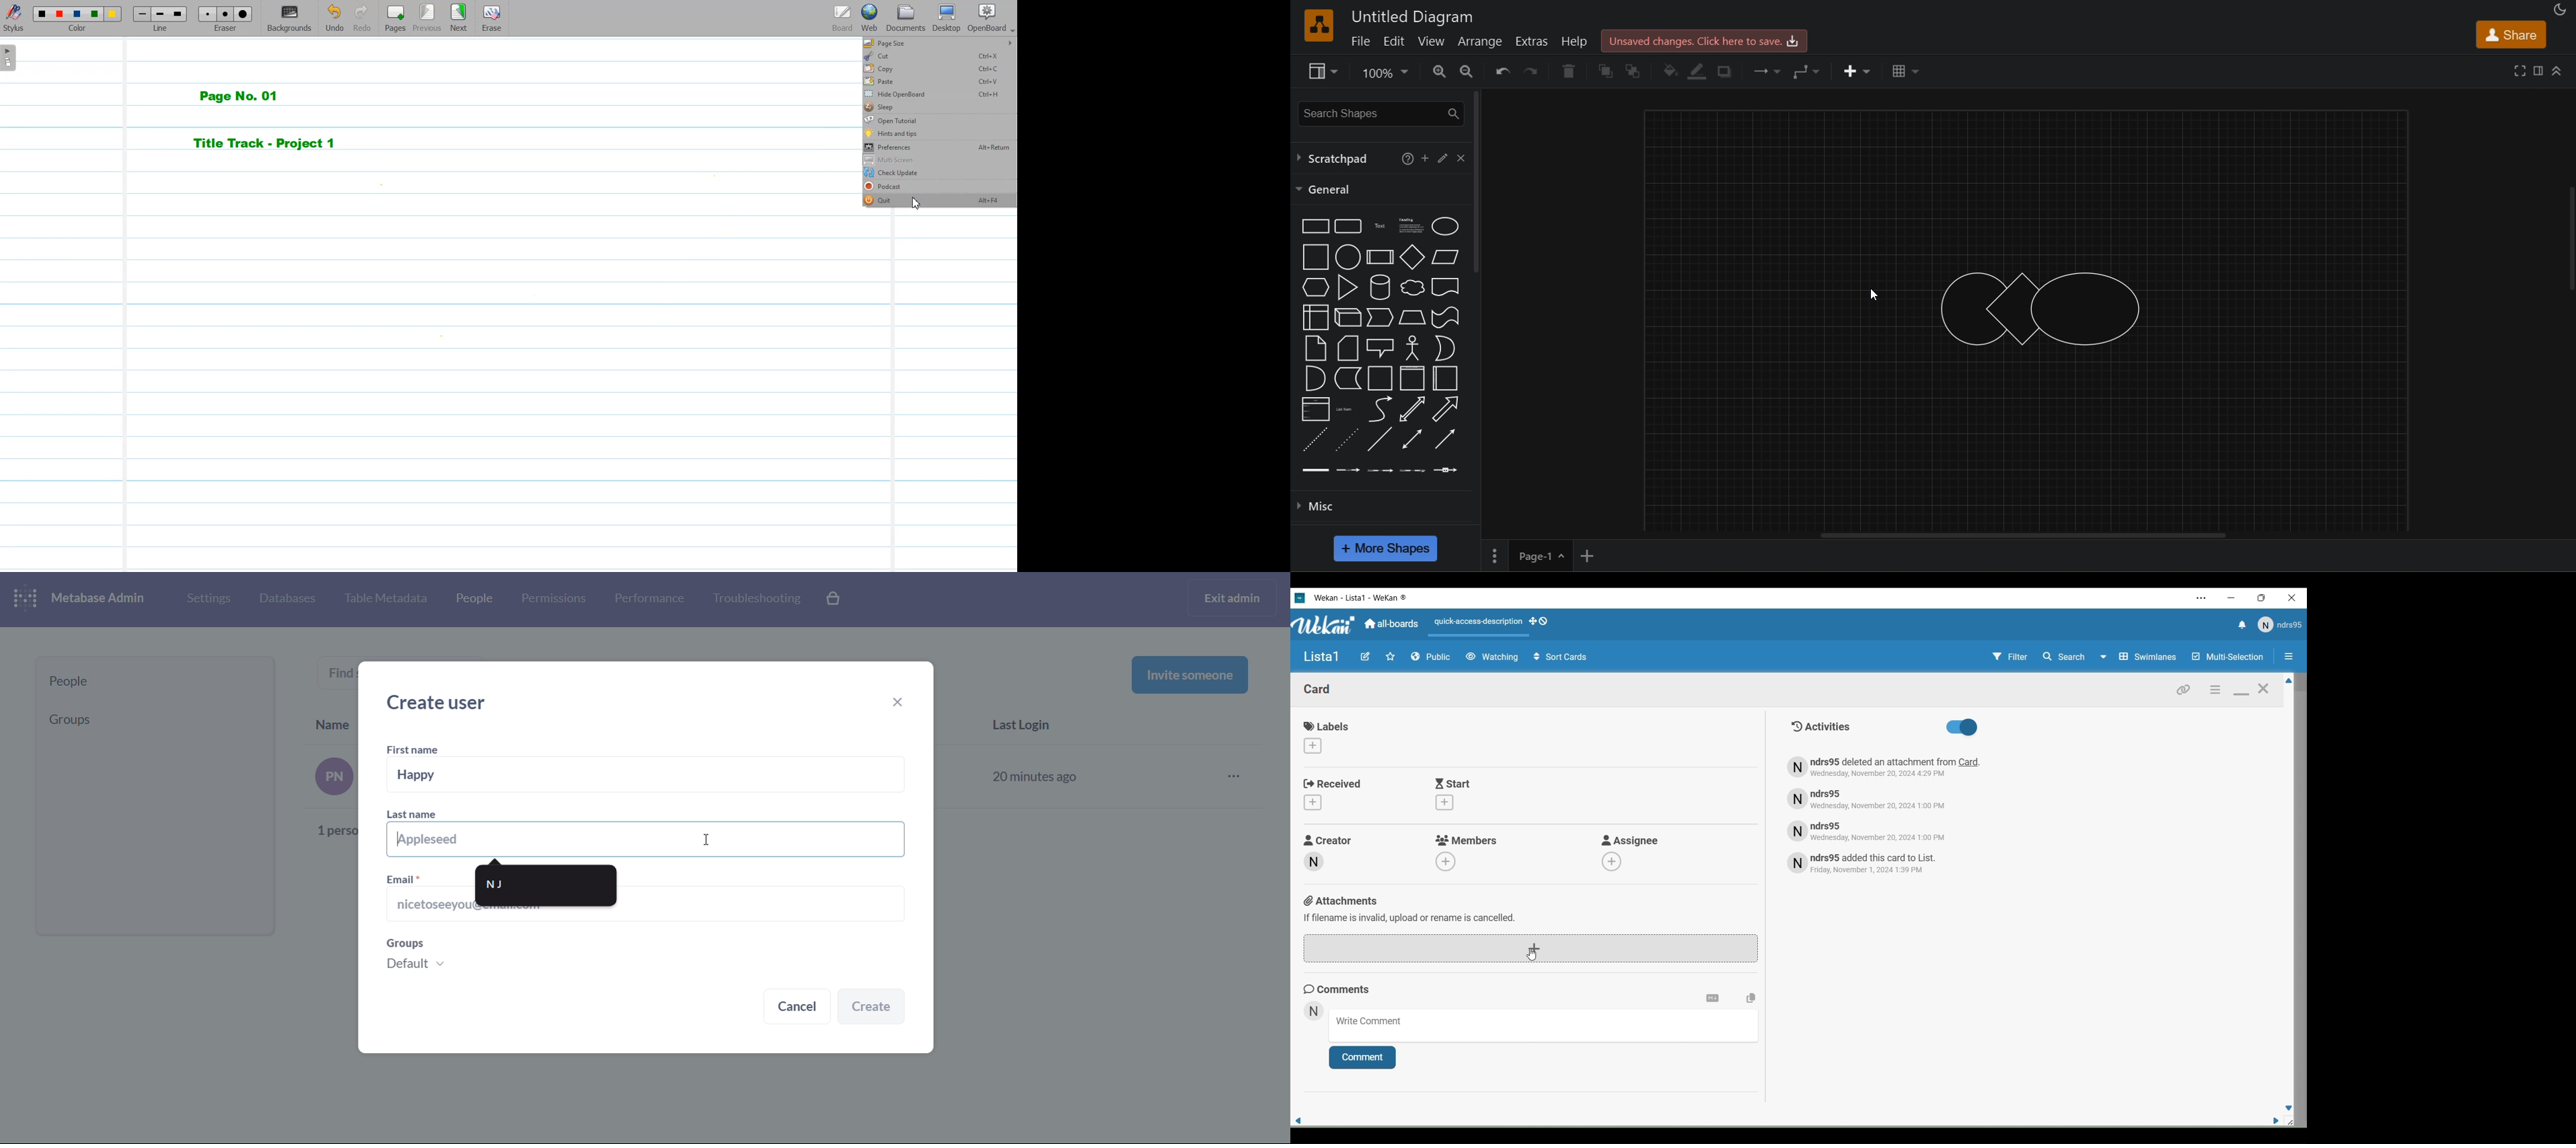 The width and height of the screenshot is (2576, 1148). I want to click on Notifications, so click(2241, 626).